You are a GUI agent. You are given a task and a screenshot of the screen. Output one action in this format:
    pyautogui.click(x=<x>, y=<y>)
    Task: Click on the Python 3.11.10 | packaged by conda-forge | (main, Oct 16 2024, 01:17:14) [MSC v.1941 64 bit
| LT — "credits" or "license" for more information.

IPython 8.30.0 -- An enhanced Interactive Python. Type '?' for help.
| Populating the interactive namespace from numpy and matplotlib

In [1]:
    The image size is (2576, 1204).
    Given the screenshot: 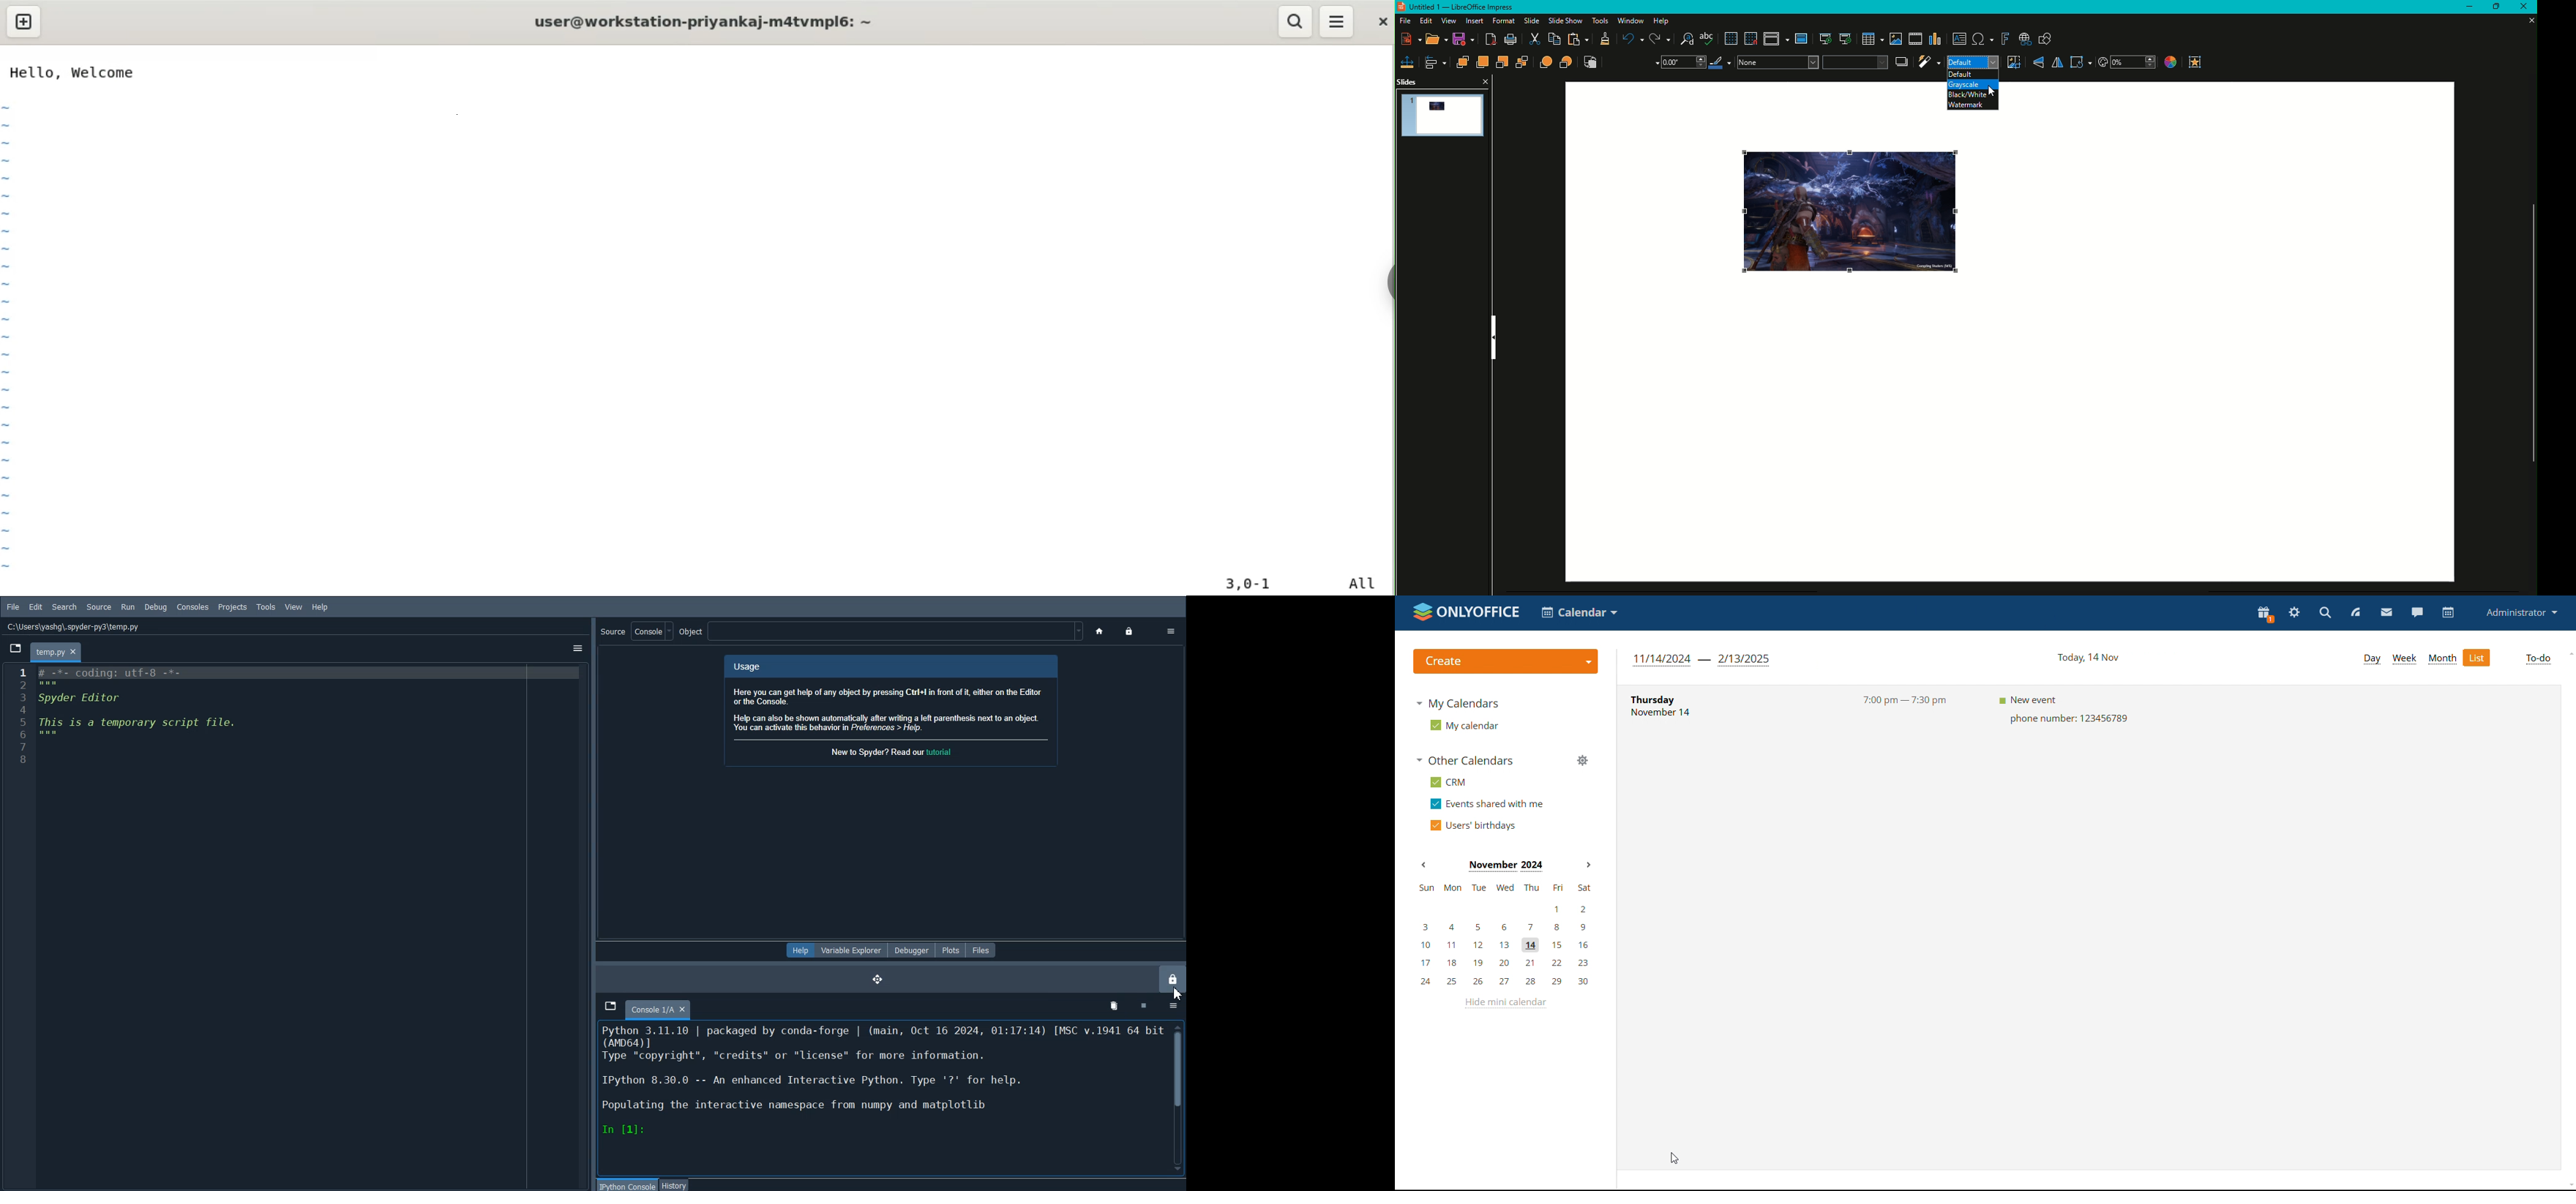 What is the action you would take?
    pyautogui.click(x=885, y=1081)
    